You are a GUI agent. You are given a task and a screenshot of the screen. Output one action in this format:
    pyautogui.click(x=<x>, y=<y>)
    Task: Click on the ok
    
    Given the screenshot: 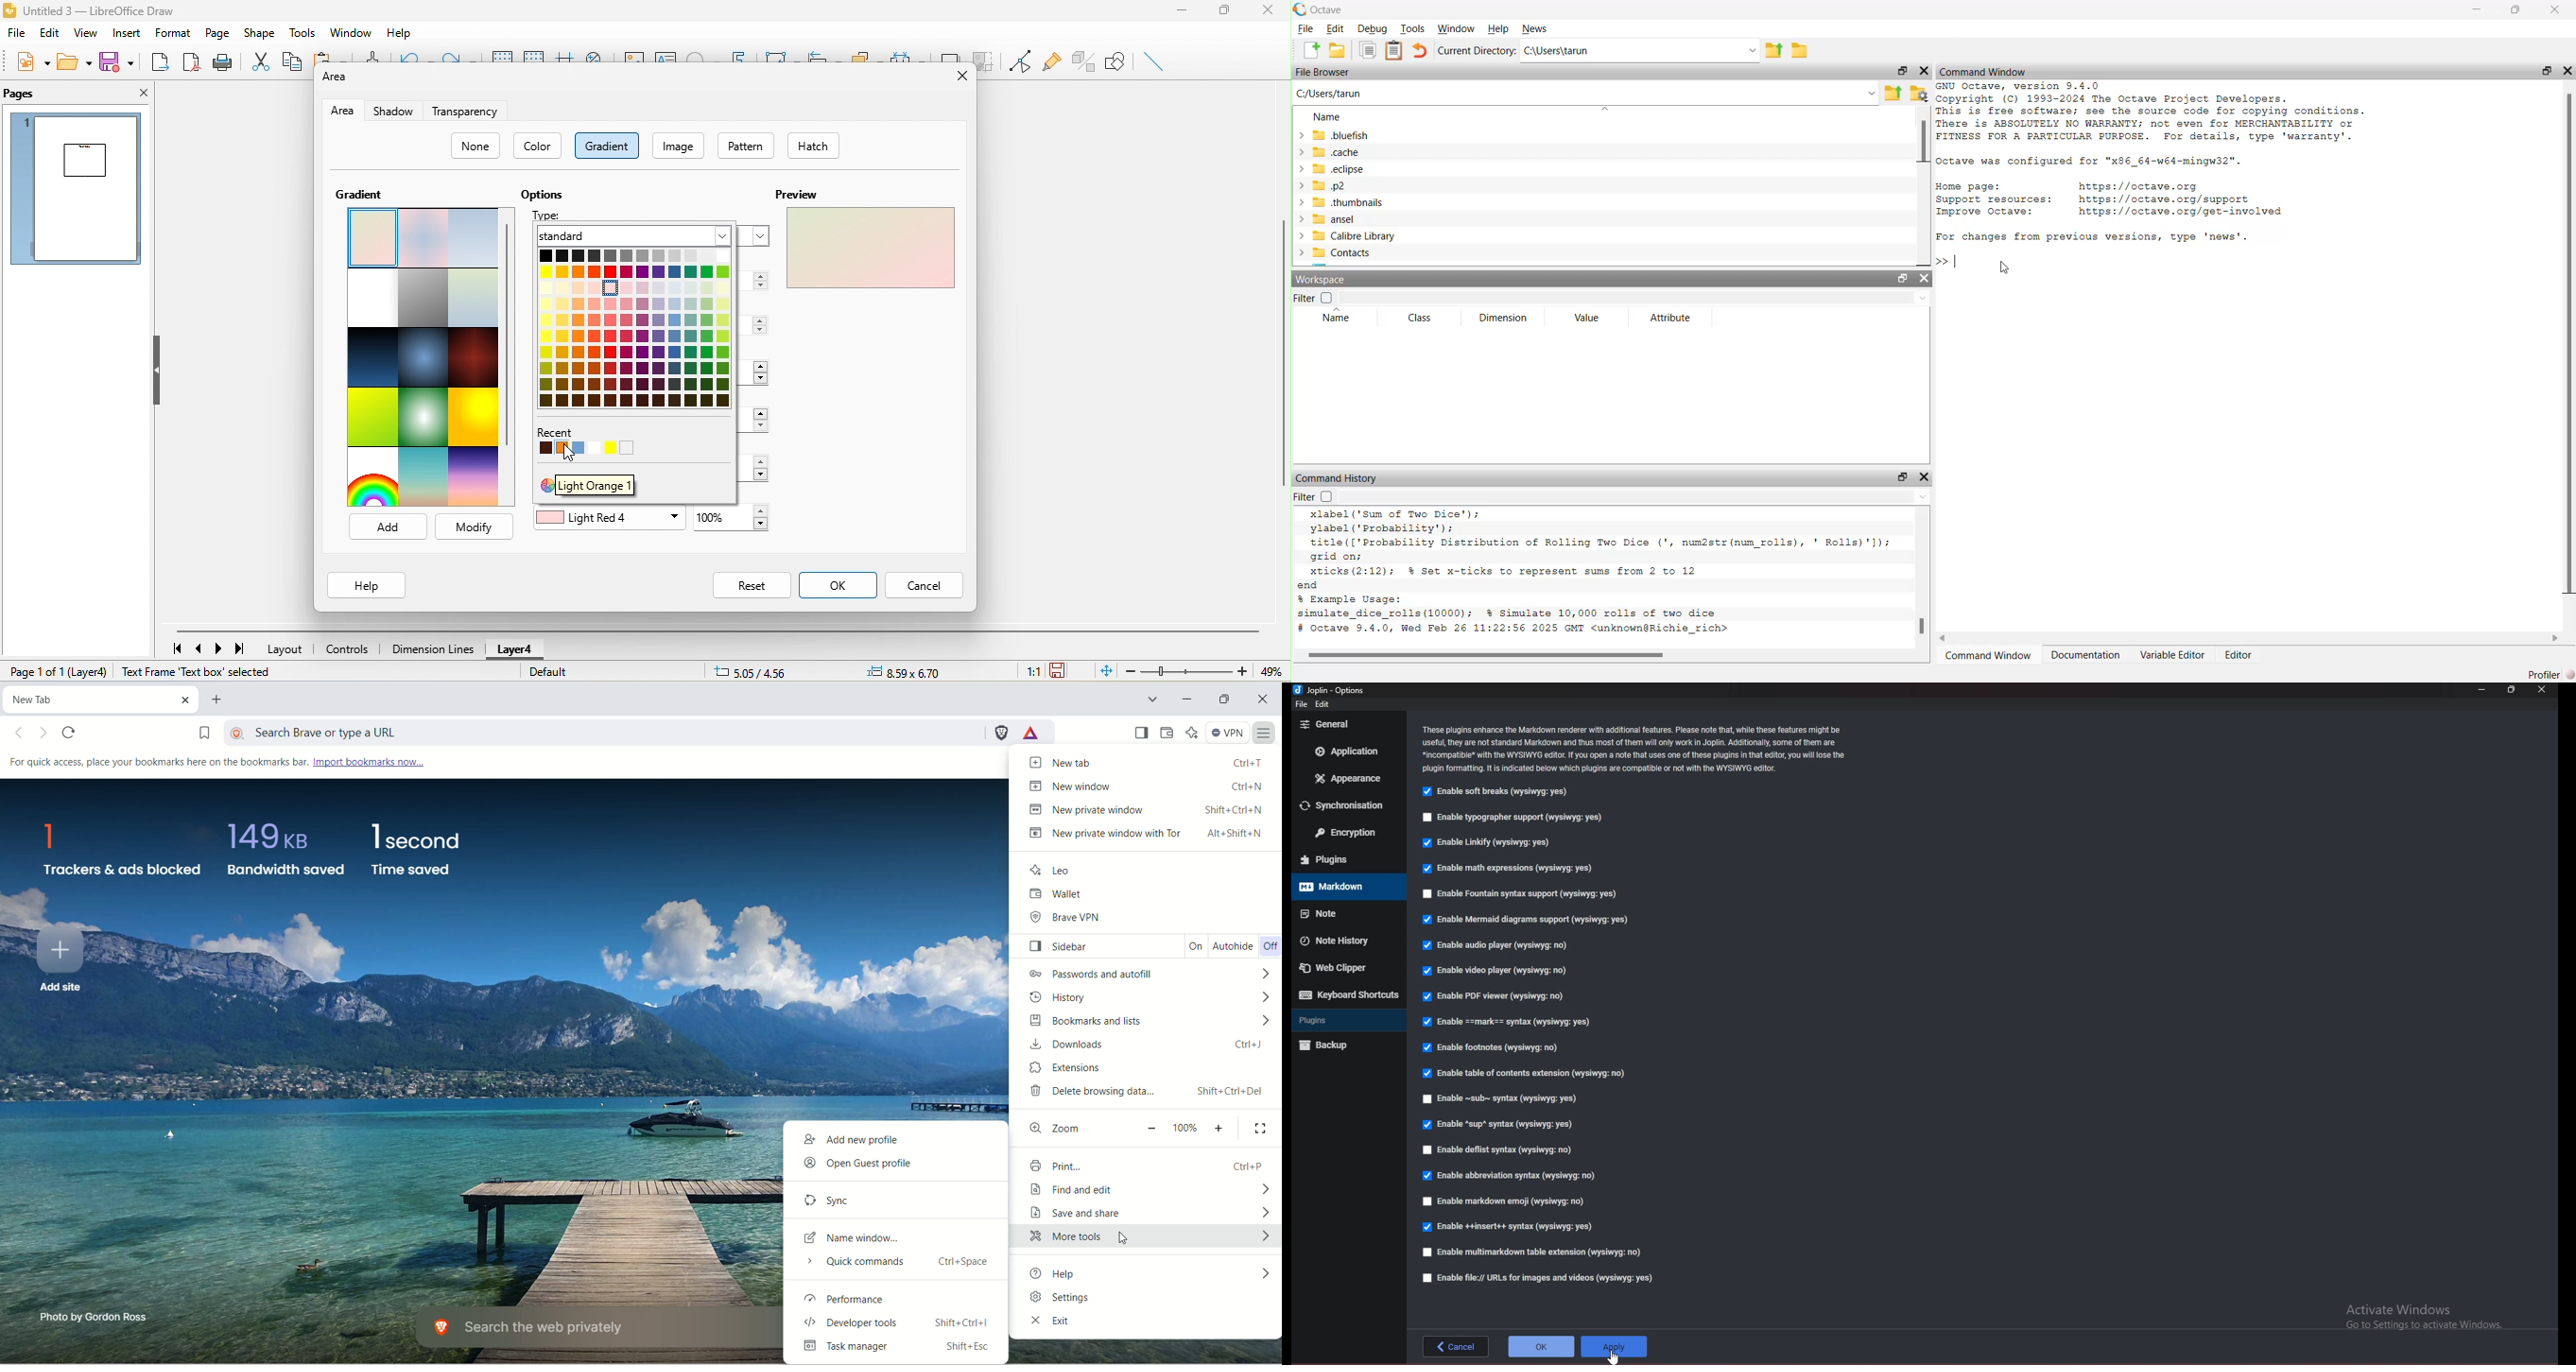 What is the action you would take?
    pyautogui.click(x=1541, y=1347)
    